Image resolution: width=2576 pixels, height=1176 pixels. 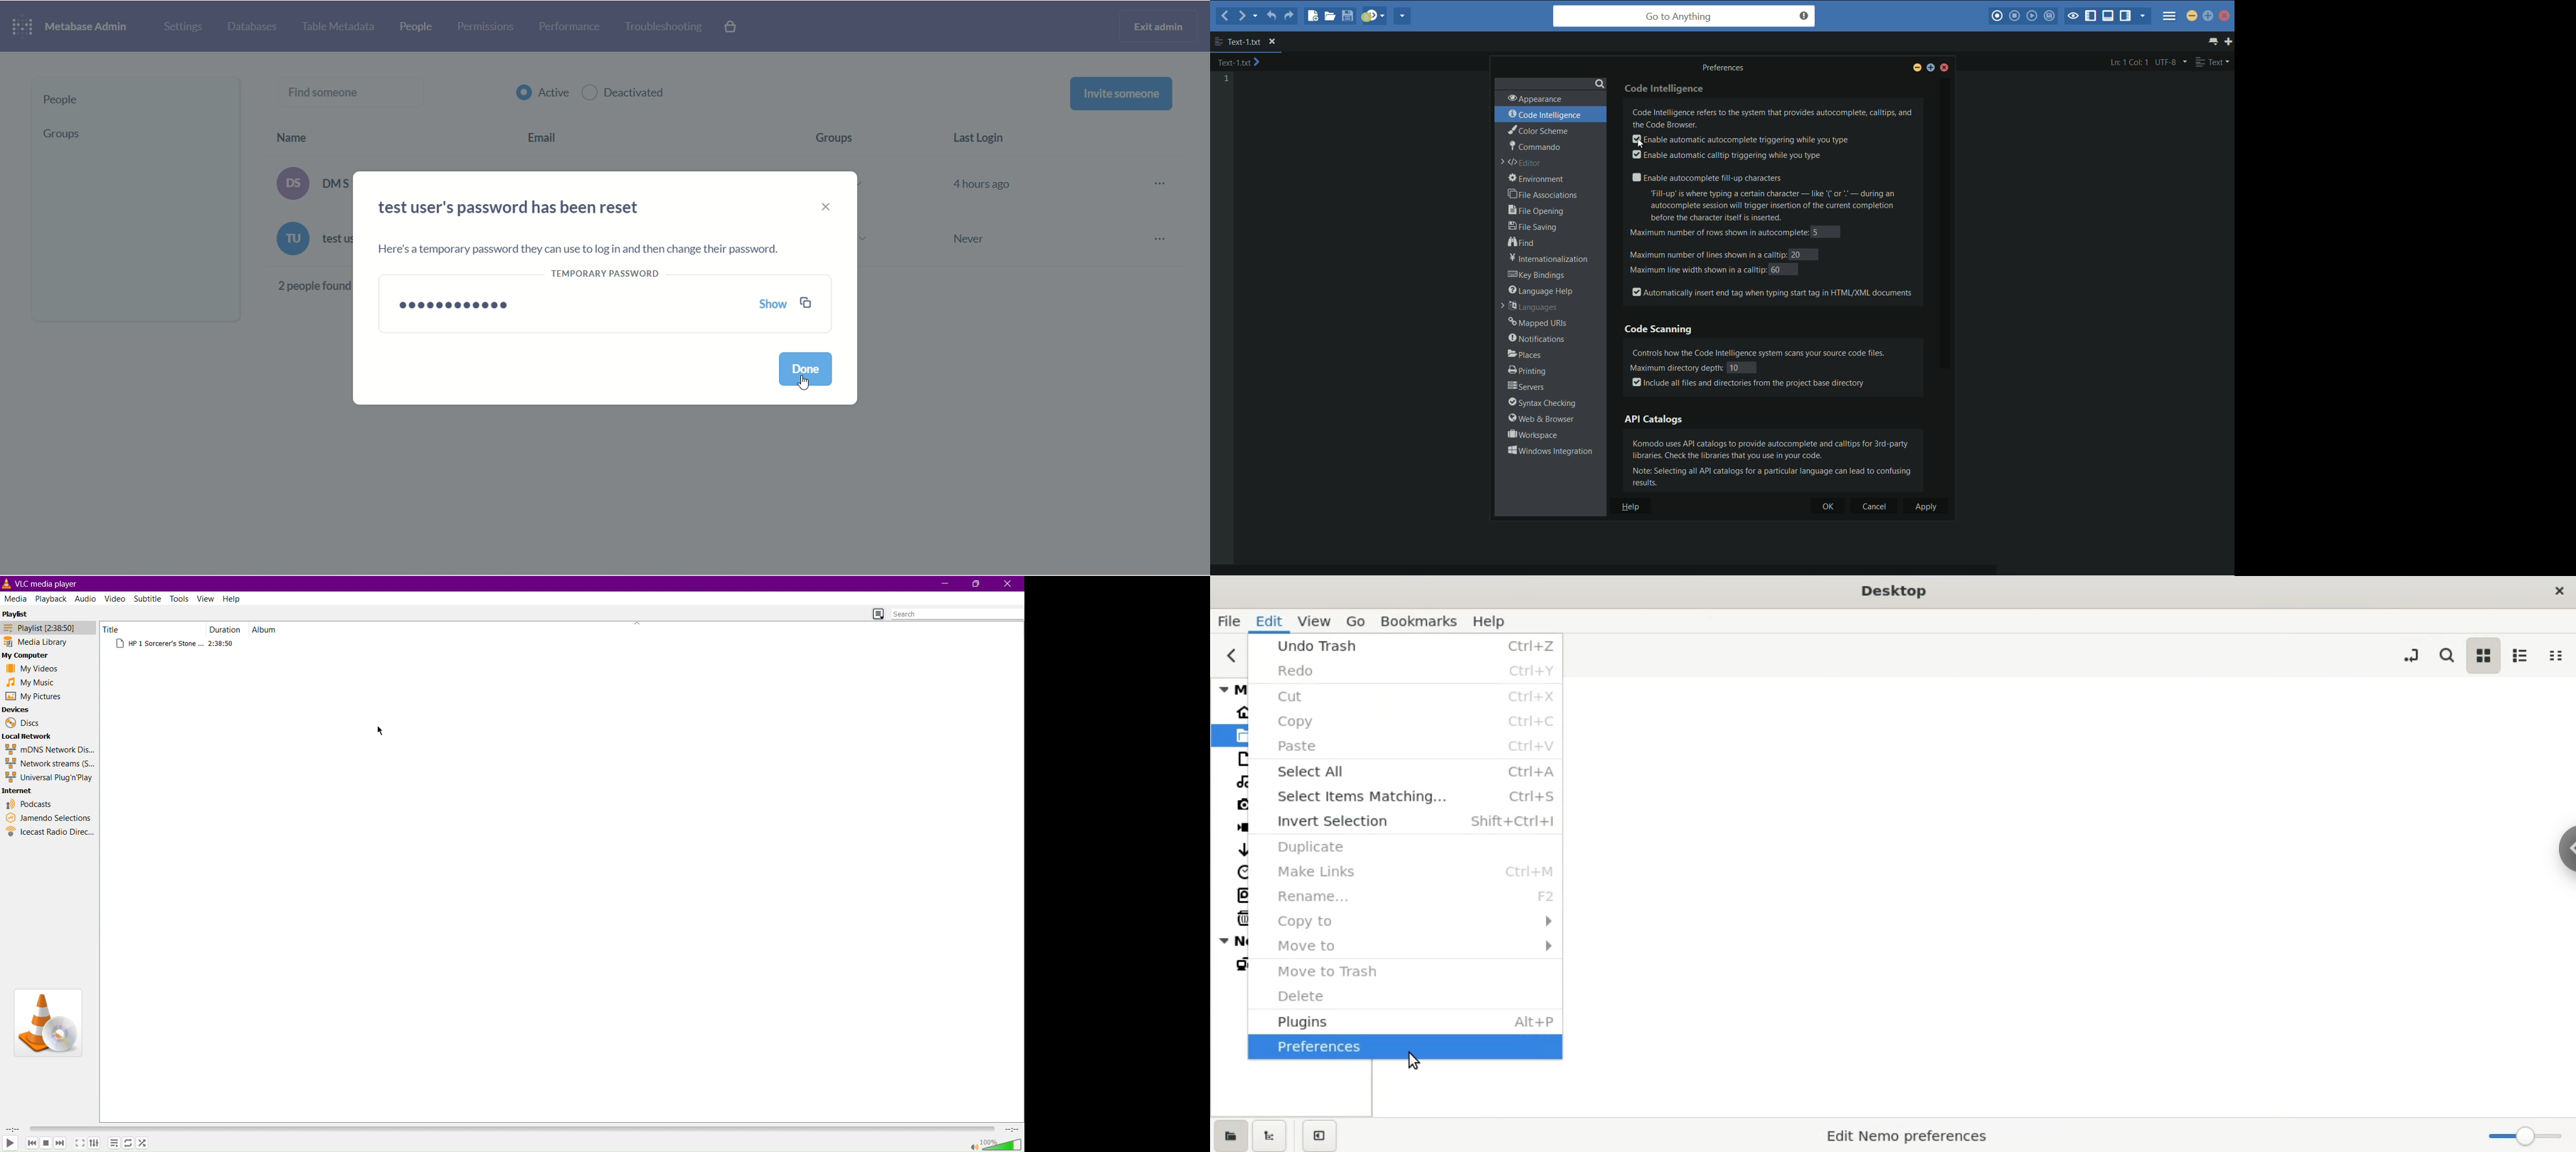 What do you see at coordinates (2523, 1136) in the screenshot?
I see `zoom` at bounding box center [2523, 1136].